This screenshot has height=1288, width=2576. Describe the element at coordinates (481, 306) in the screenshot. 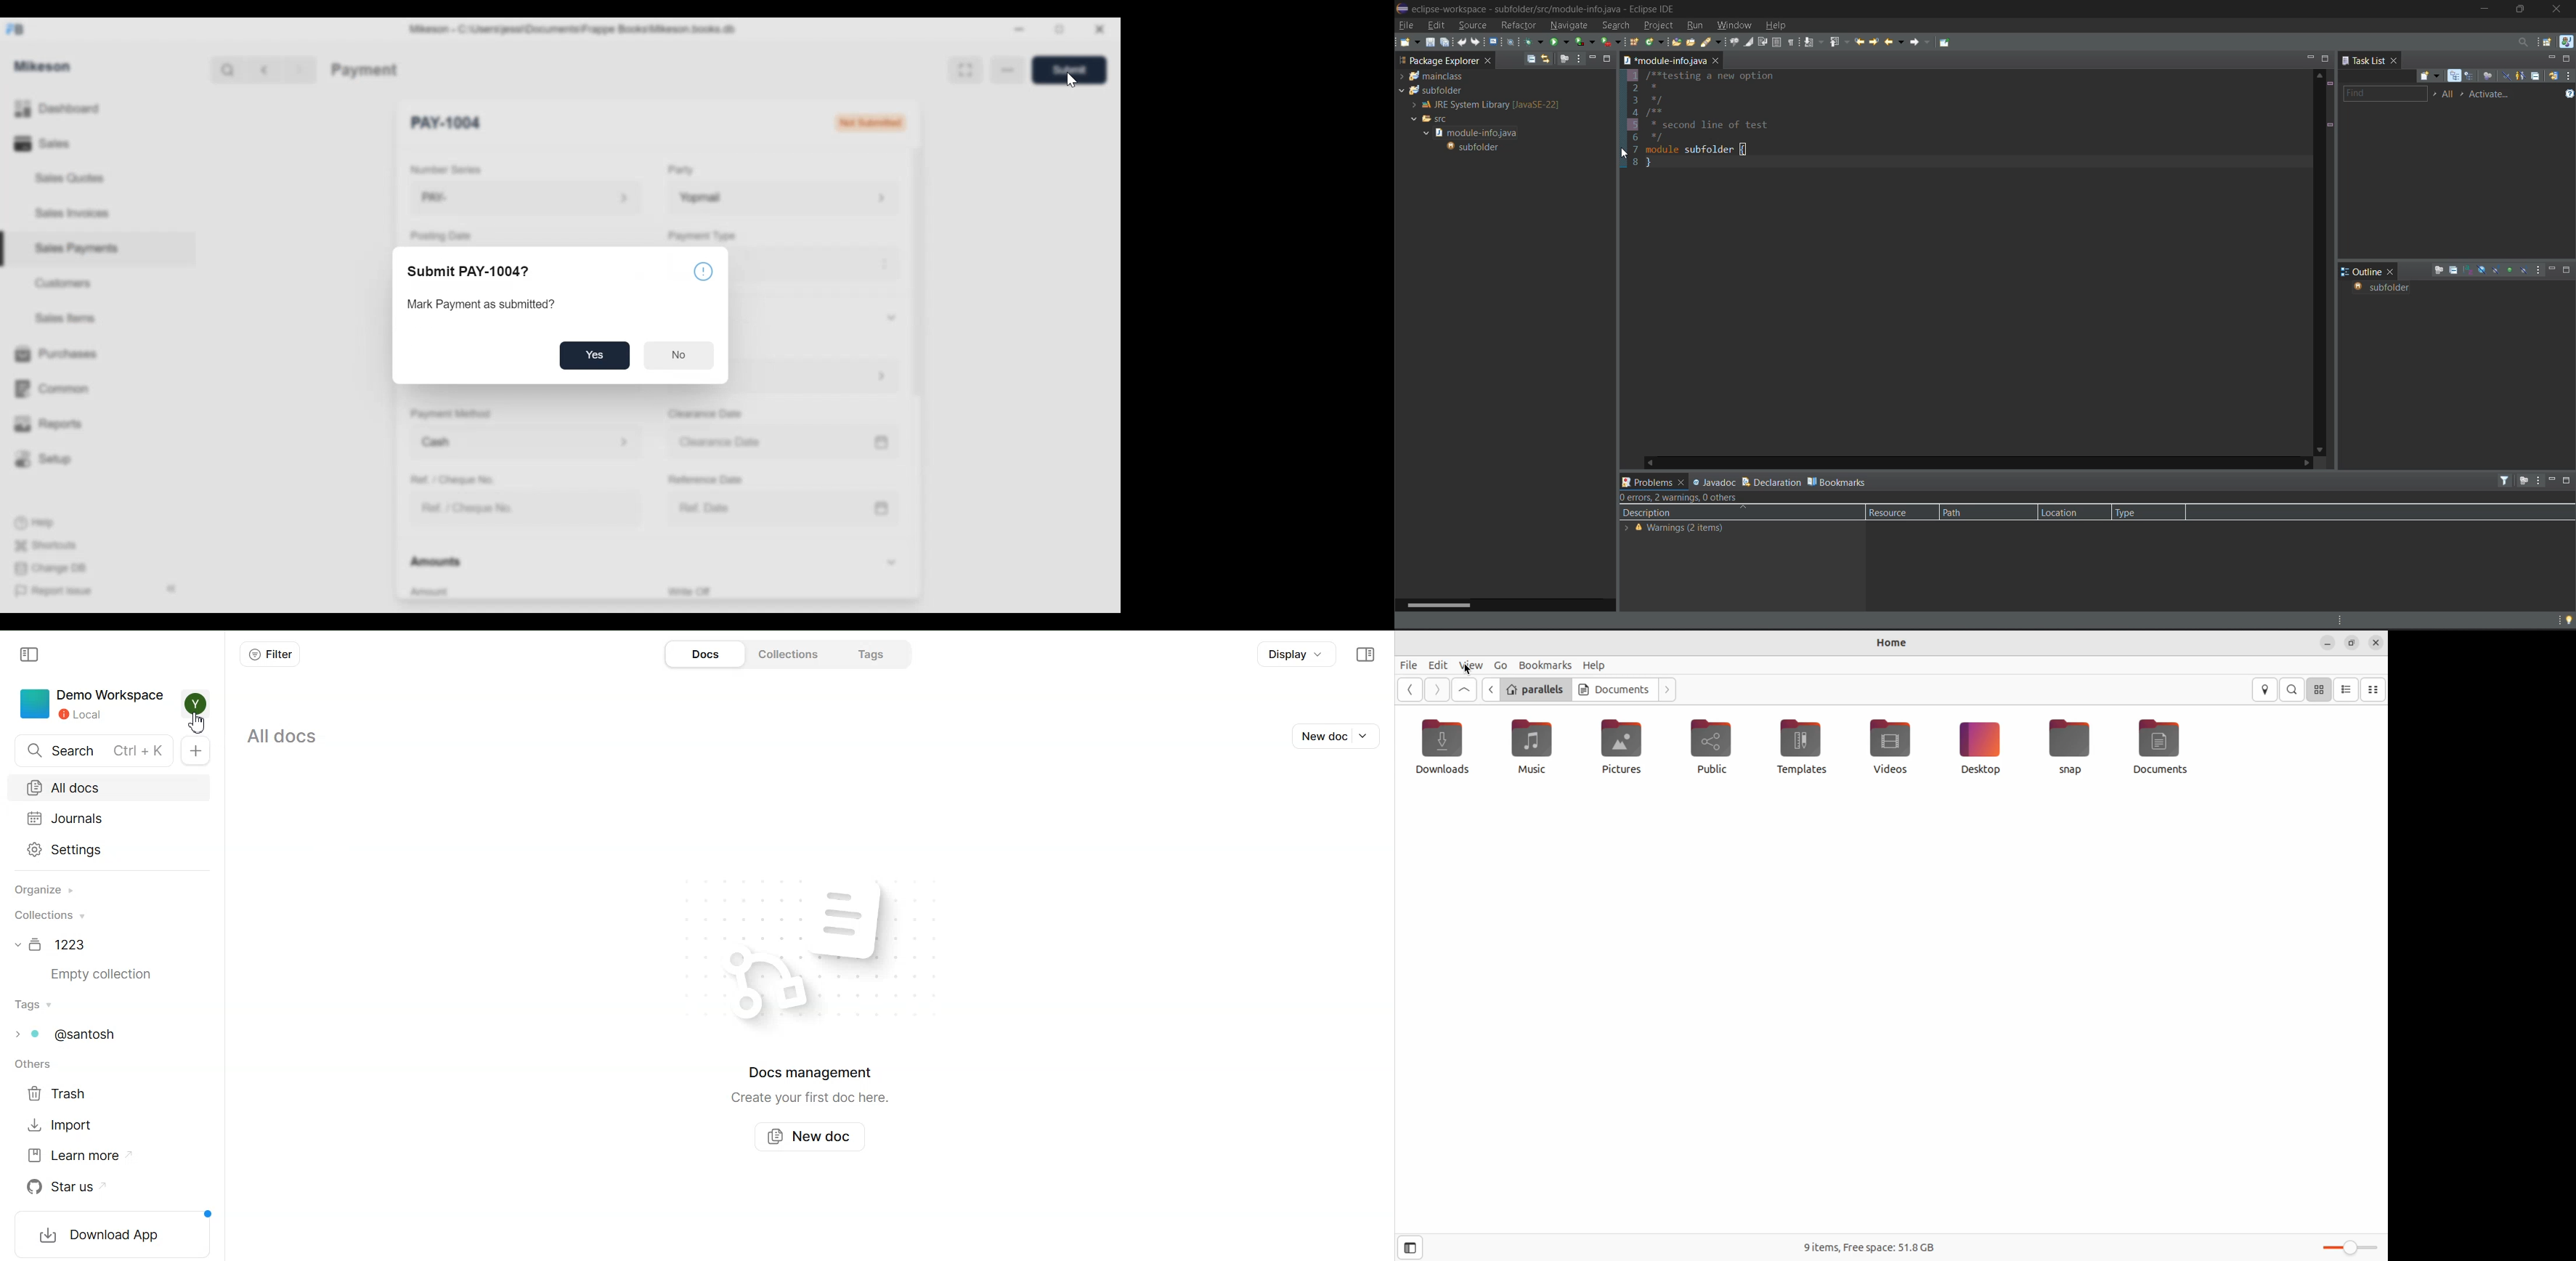

I see `Mark Payment as submitted?` at that location.